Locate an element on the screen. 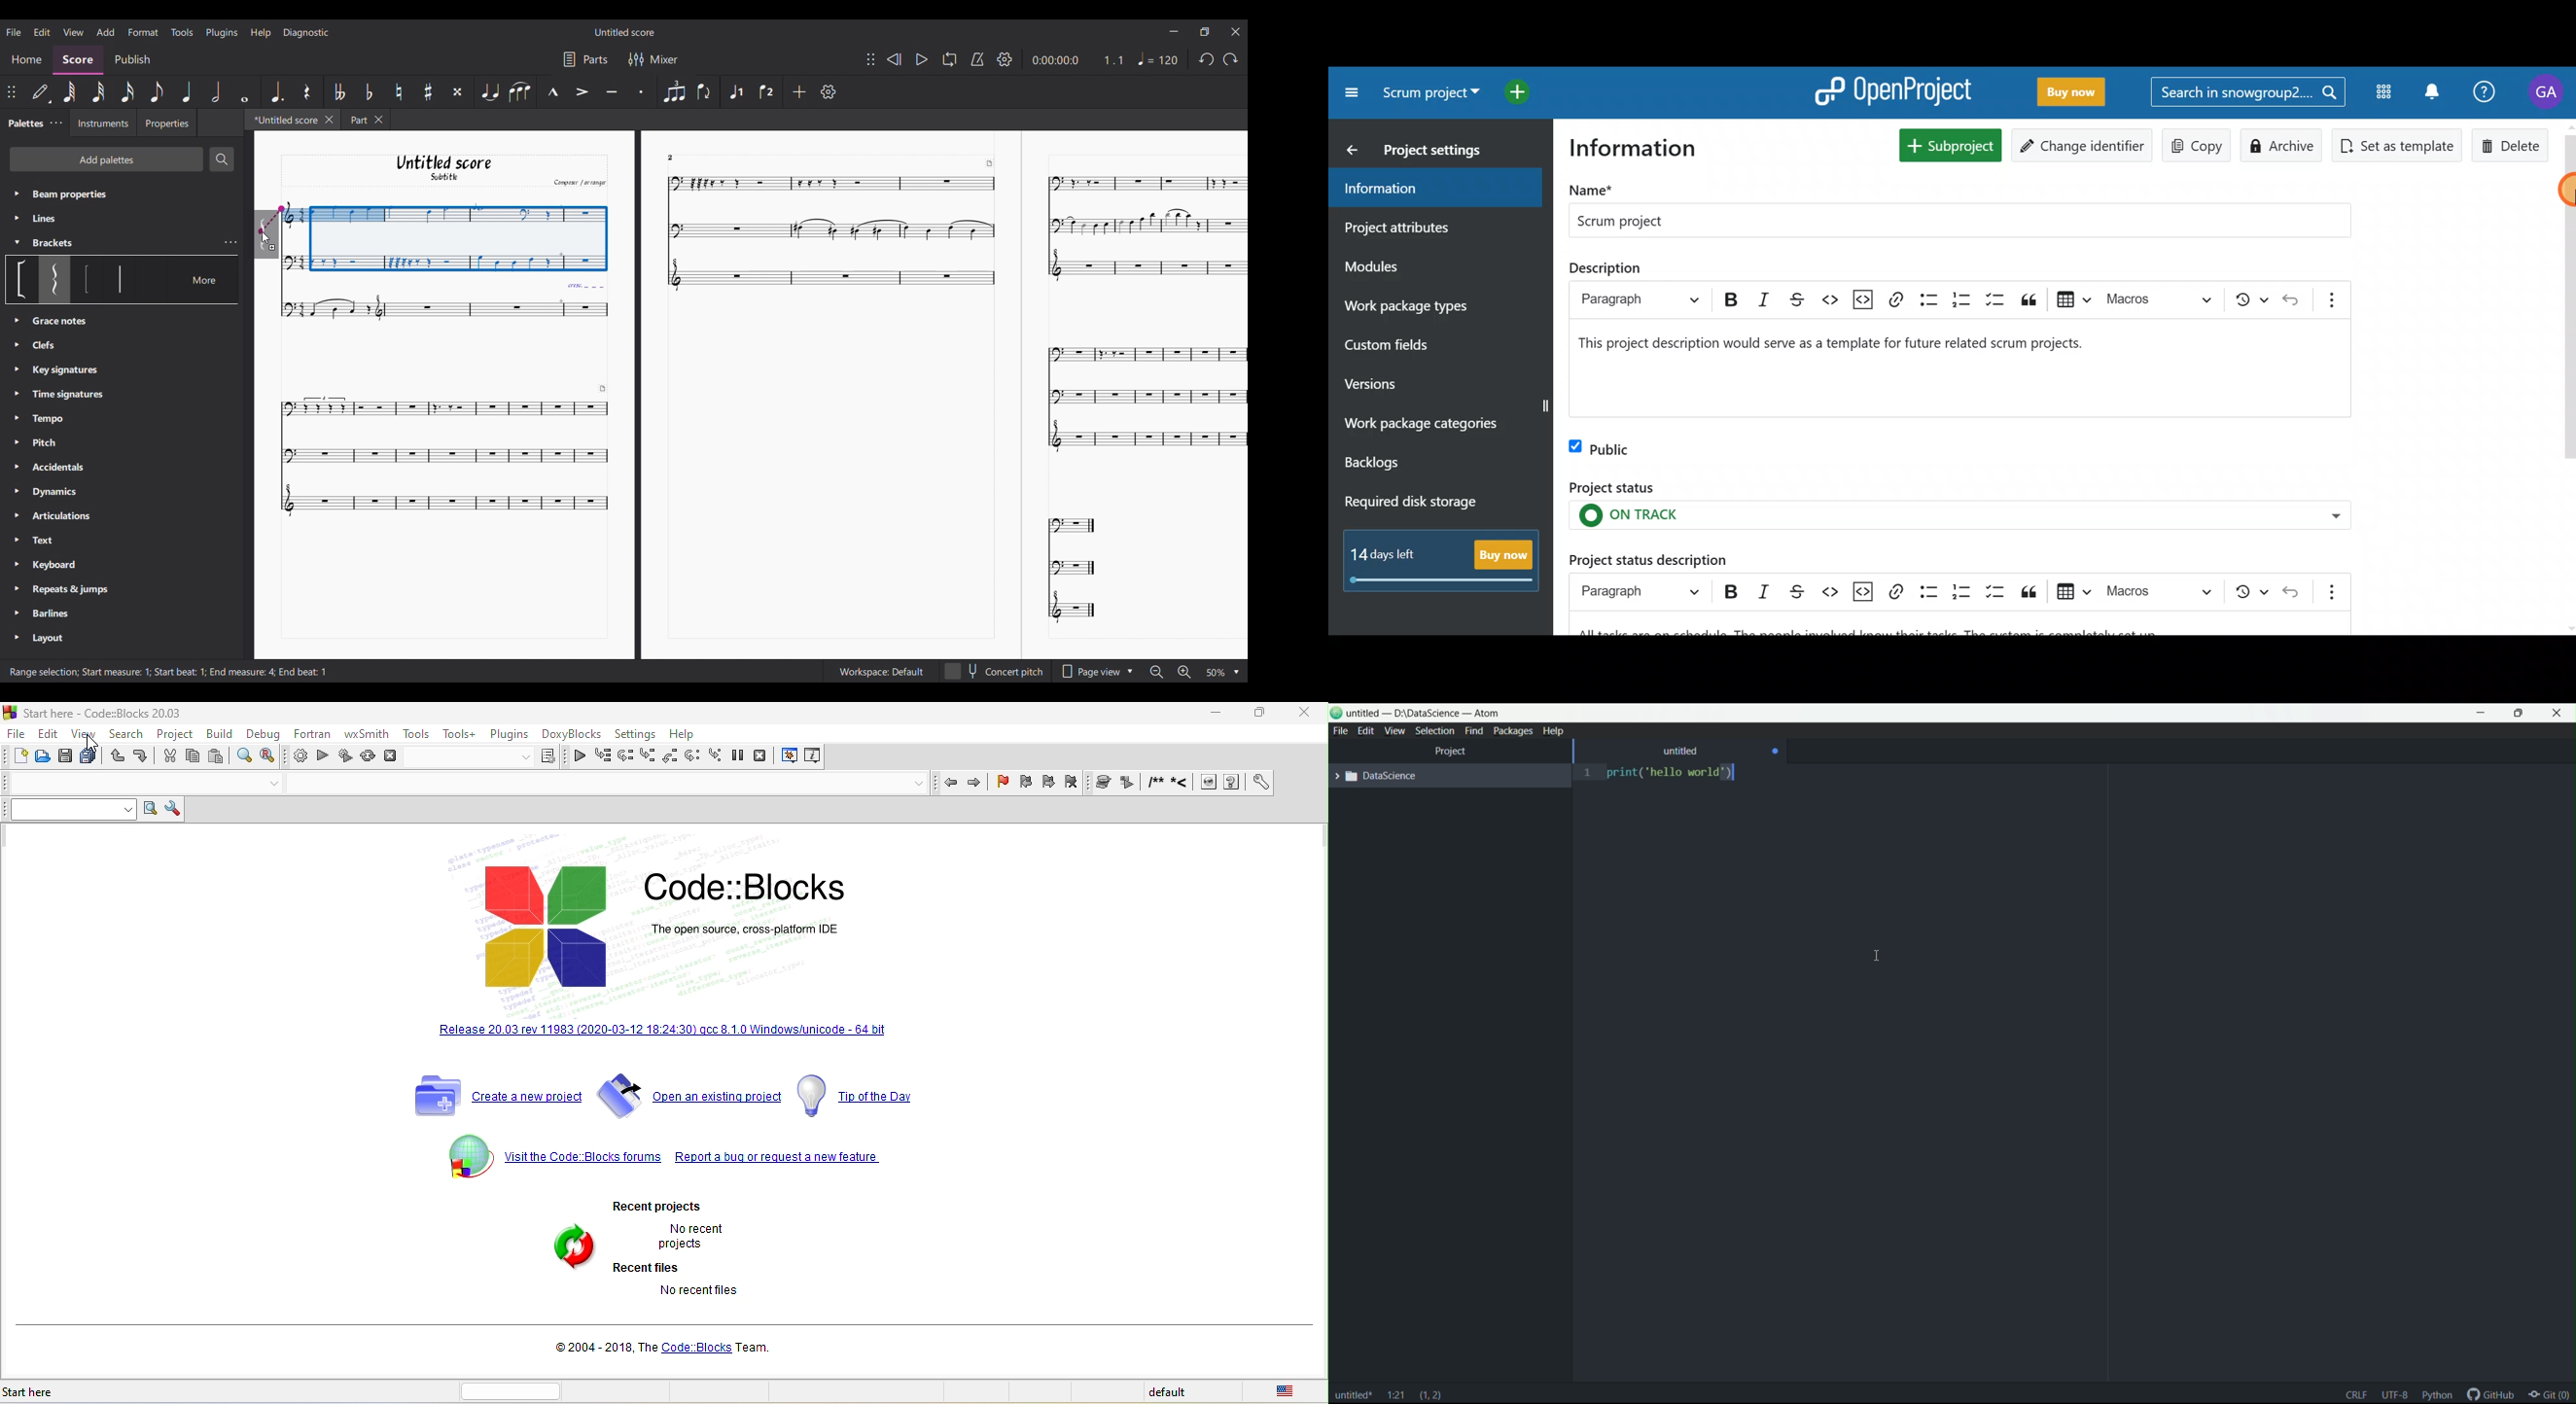 This screenshot has height=1428, width=2576. View  is located at coordinates (73, 32).